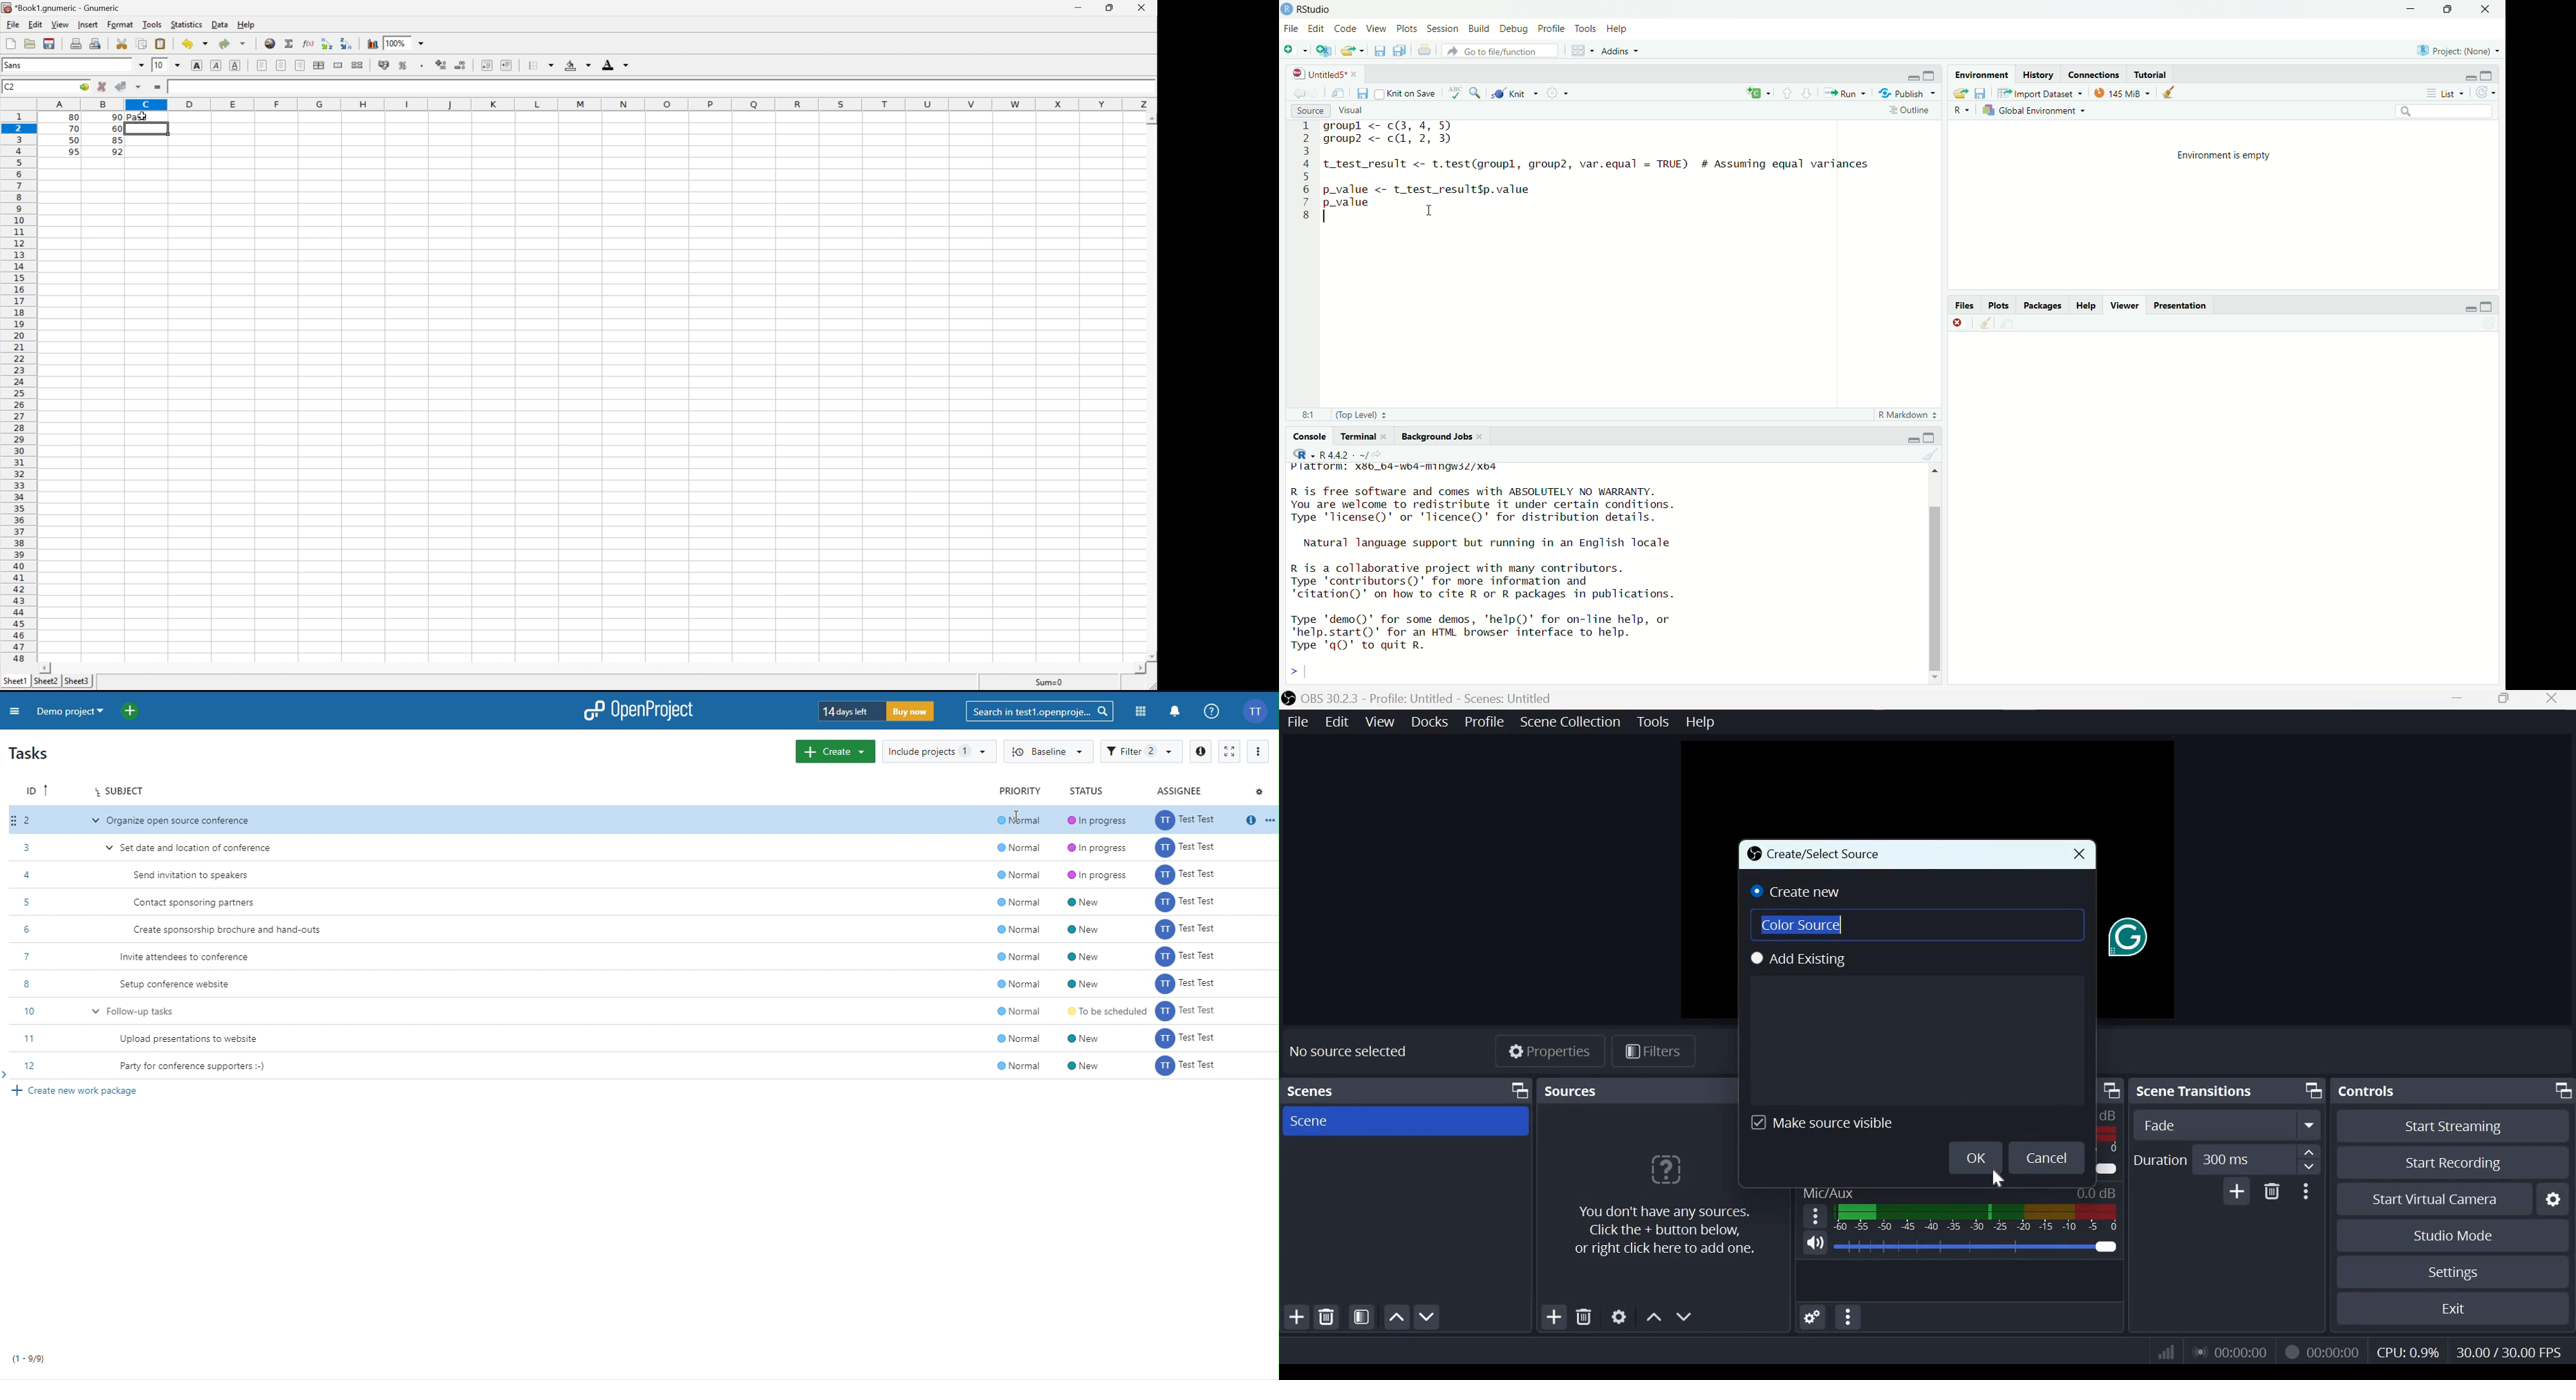 This screenshot has height=1400, width=2576. Describe the element at coordinates (146, 115) in the screenshot. I see `Pass` at that location.